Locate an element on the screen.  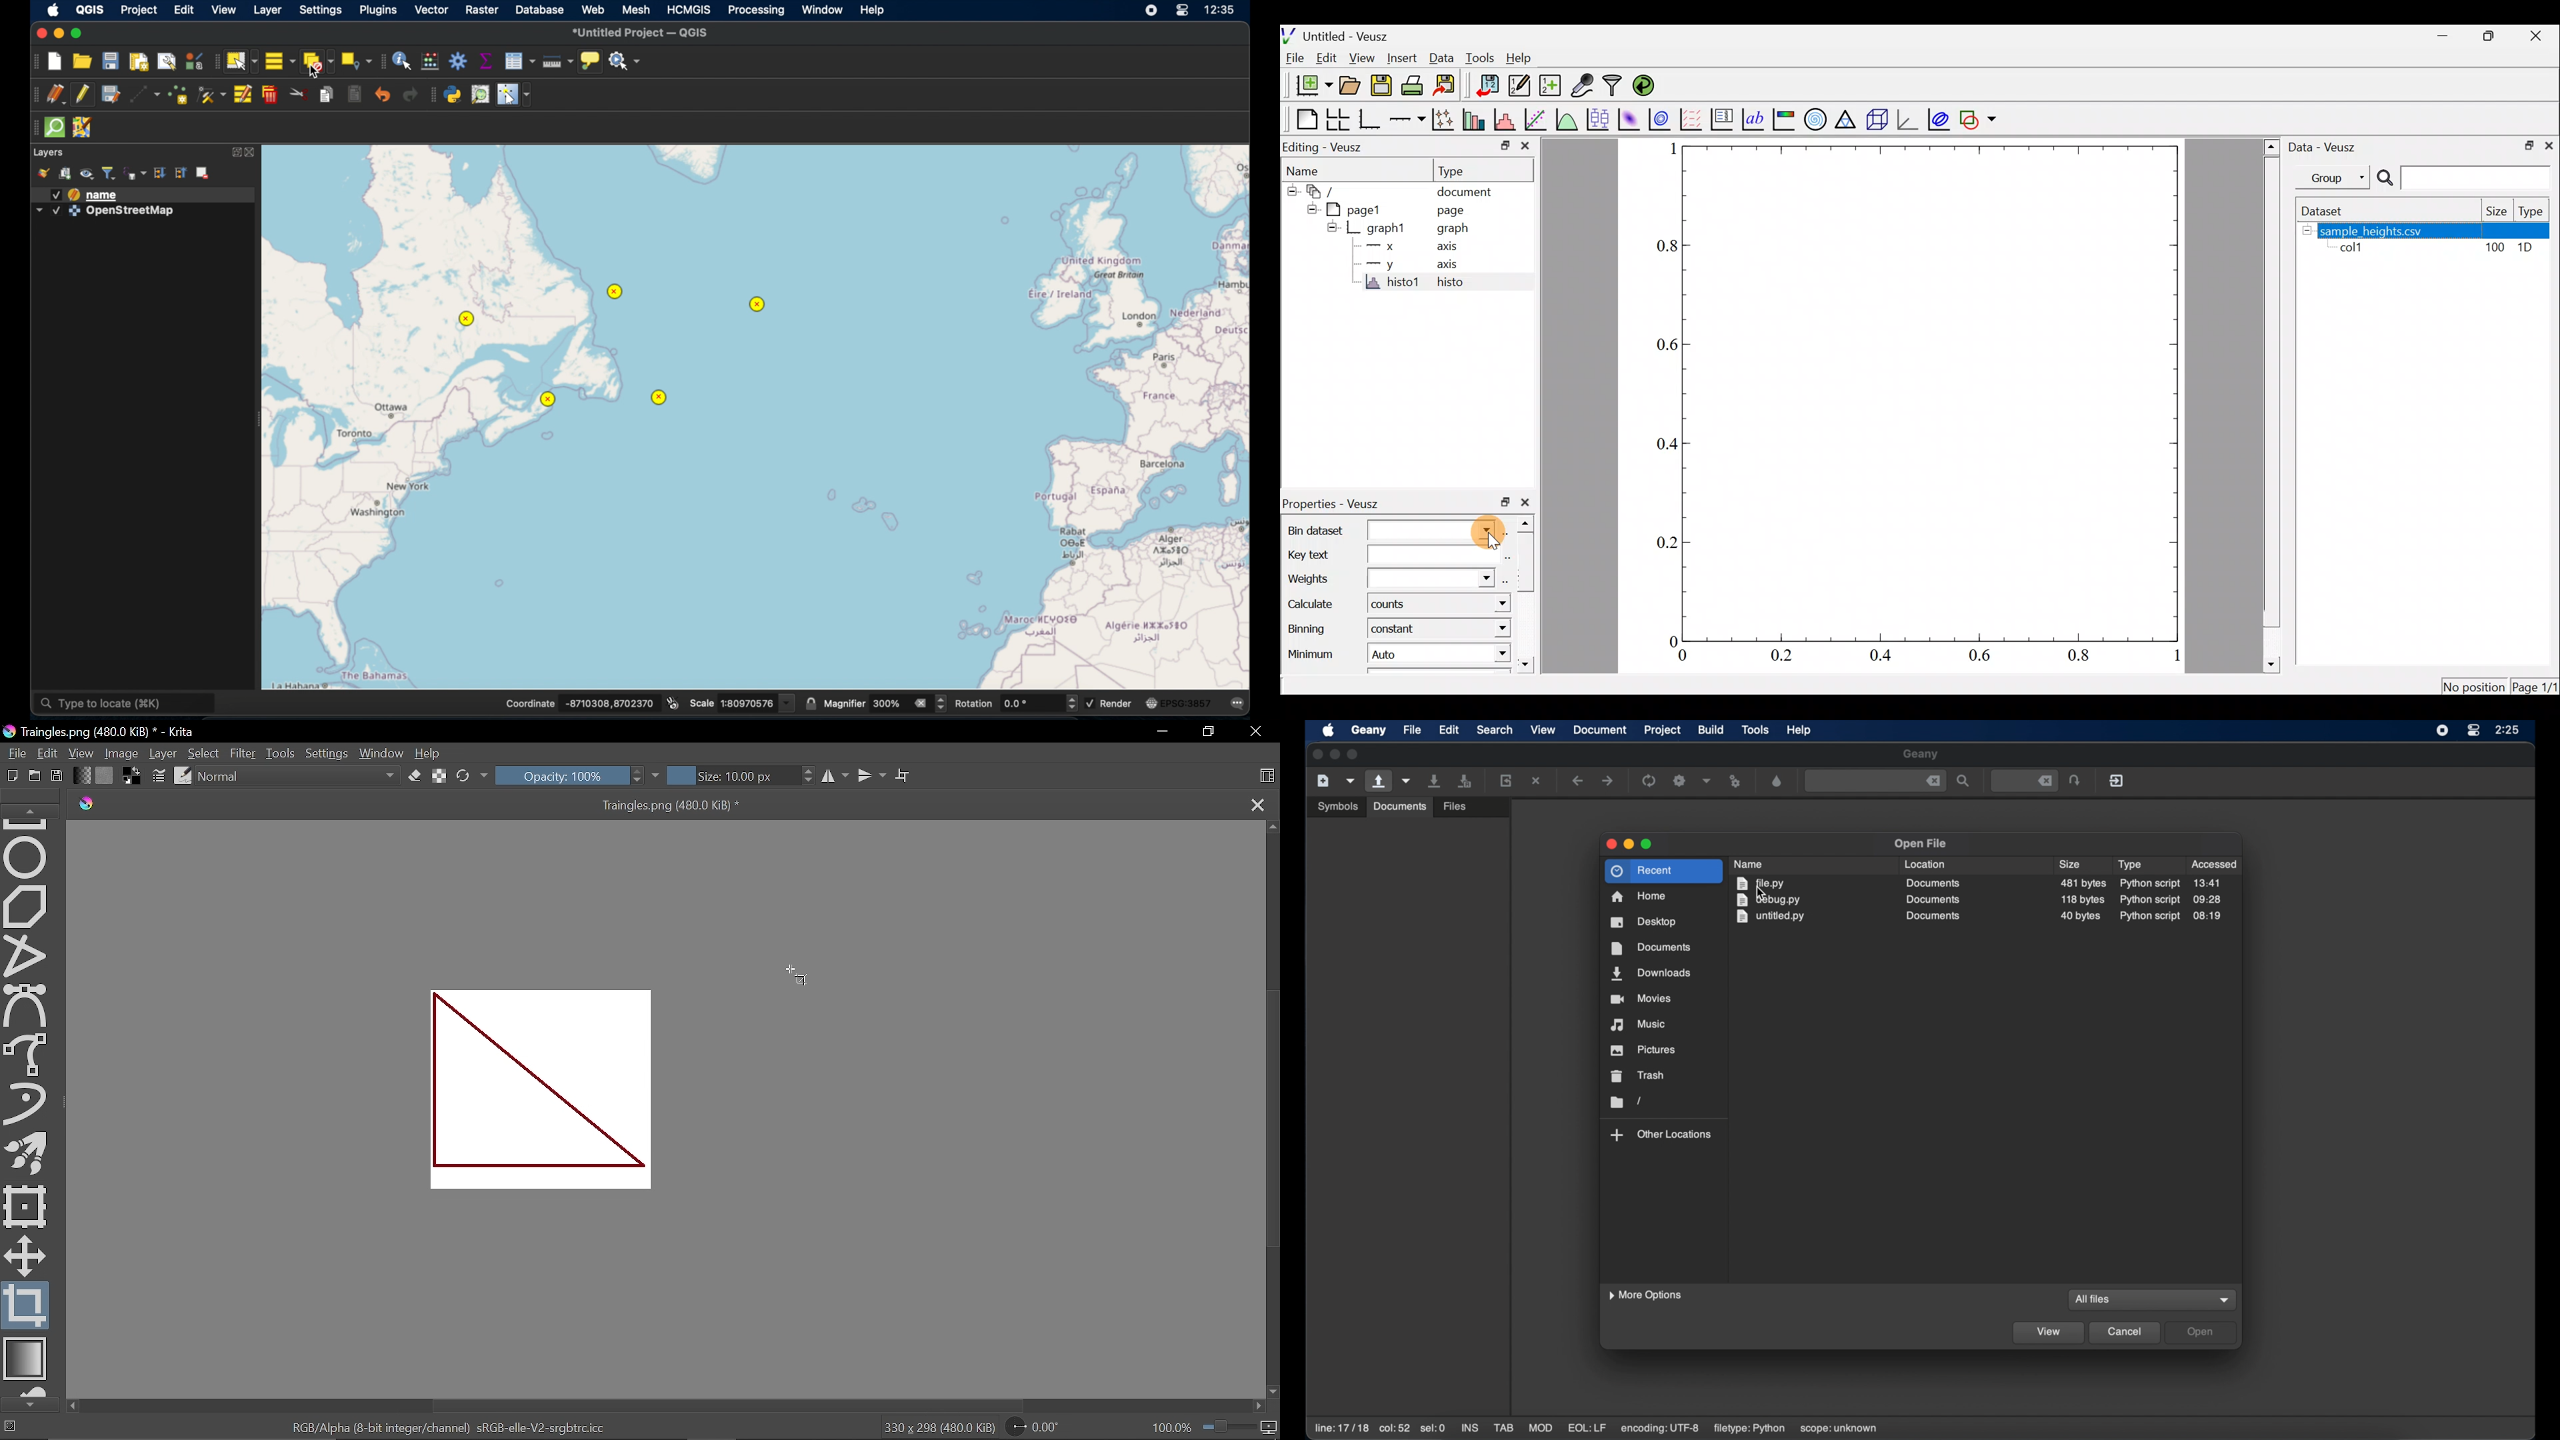
open layer styling panel is located at coordinates (43, 173).